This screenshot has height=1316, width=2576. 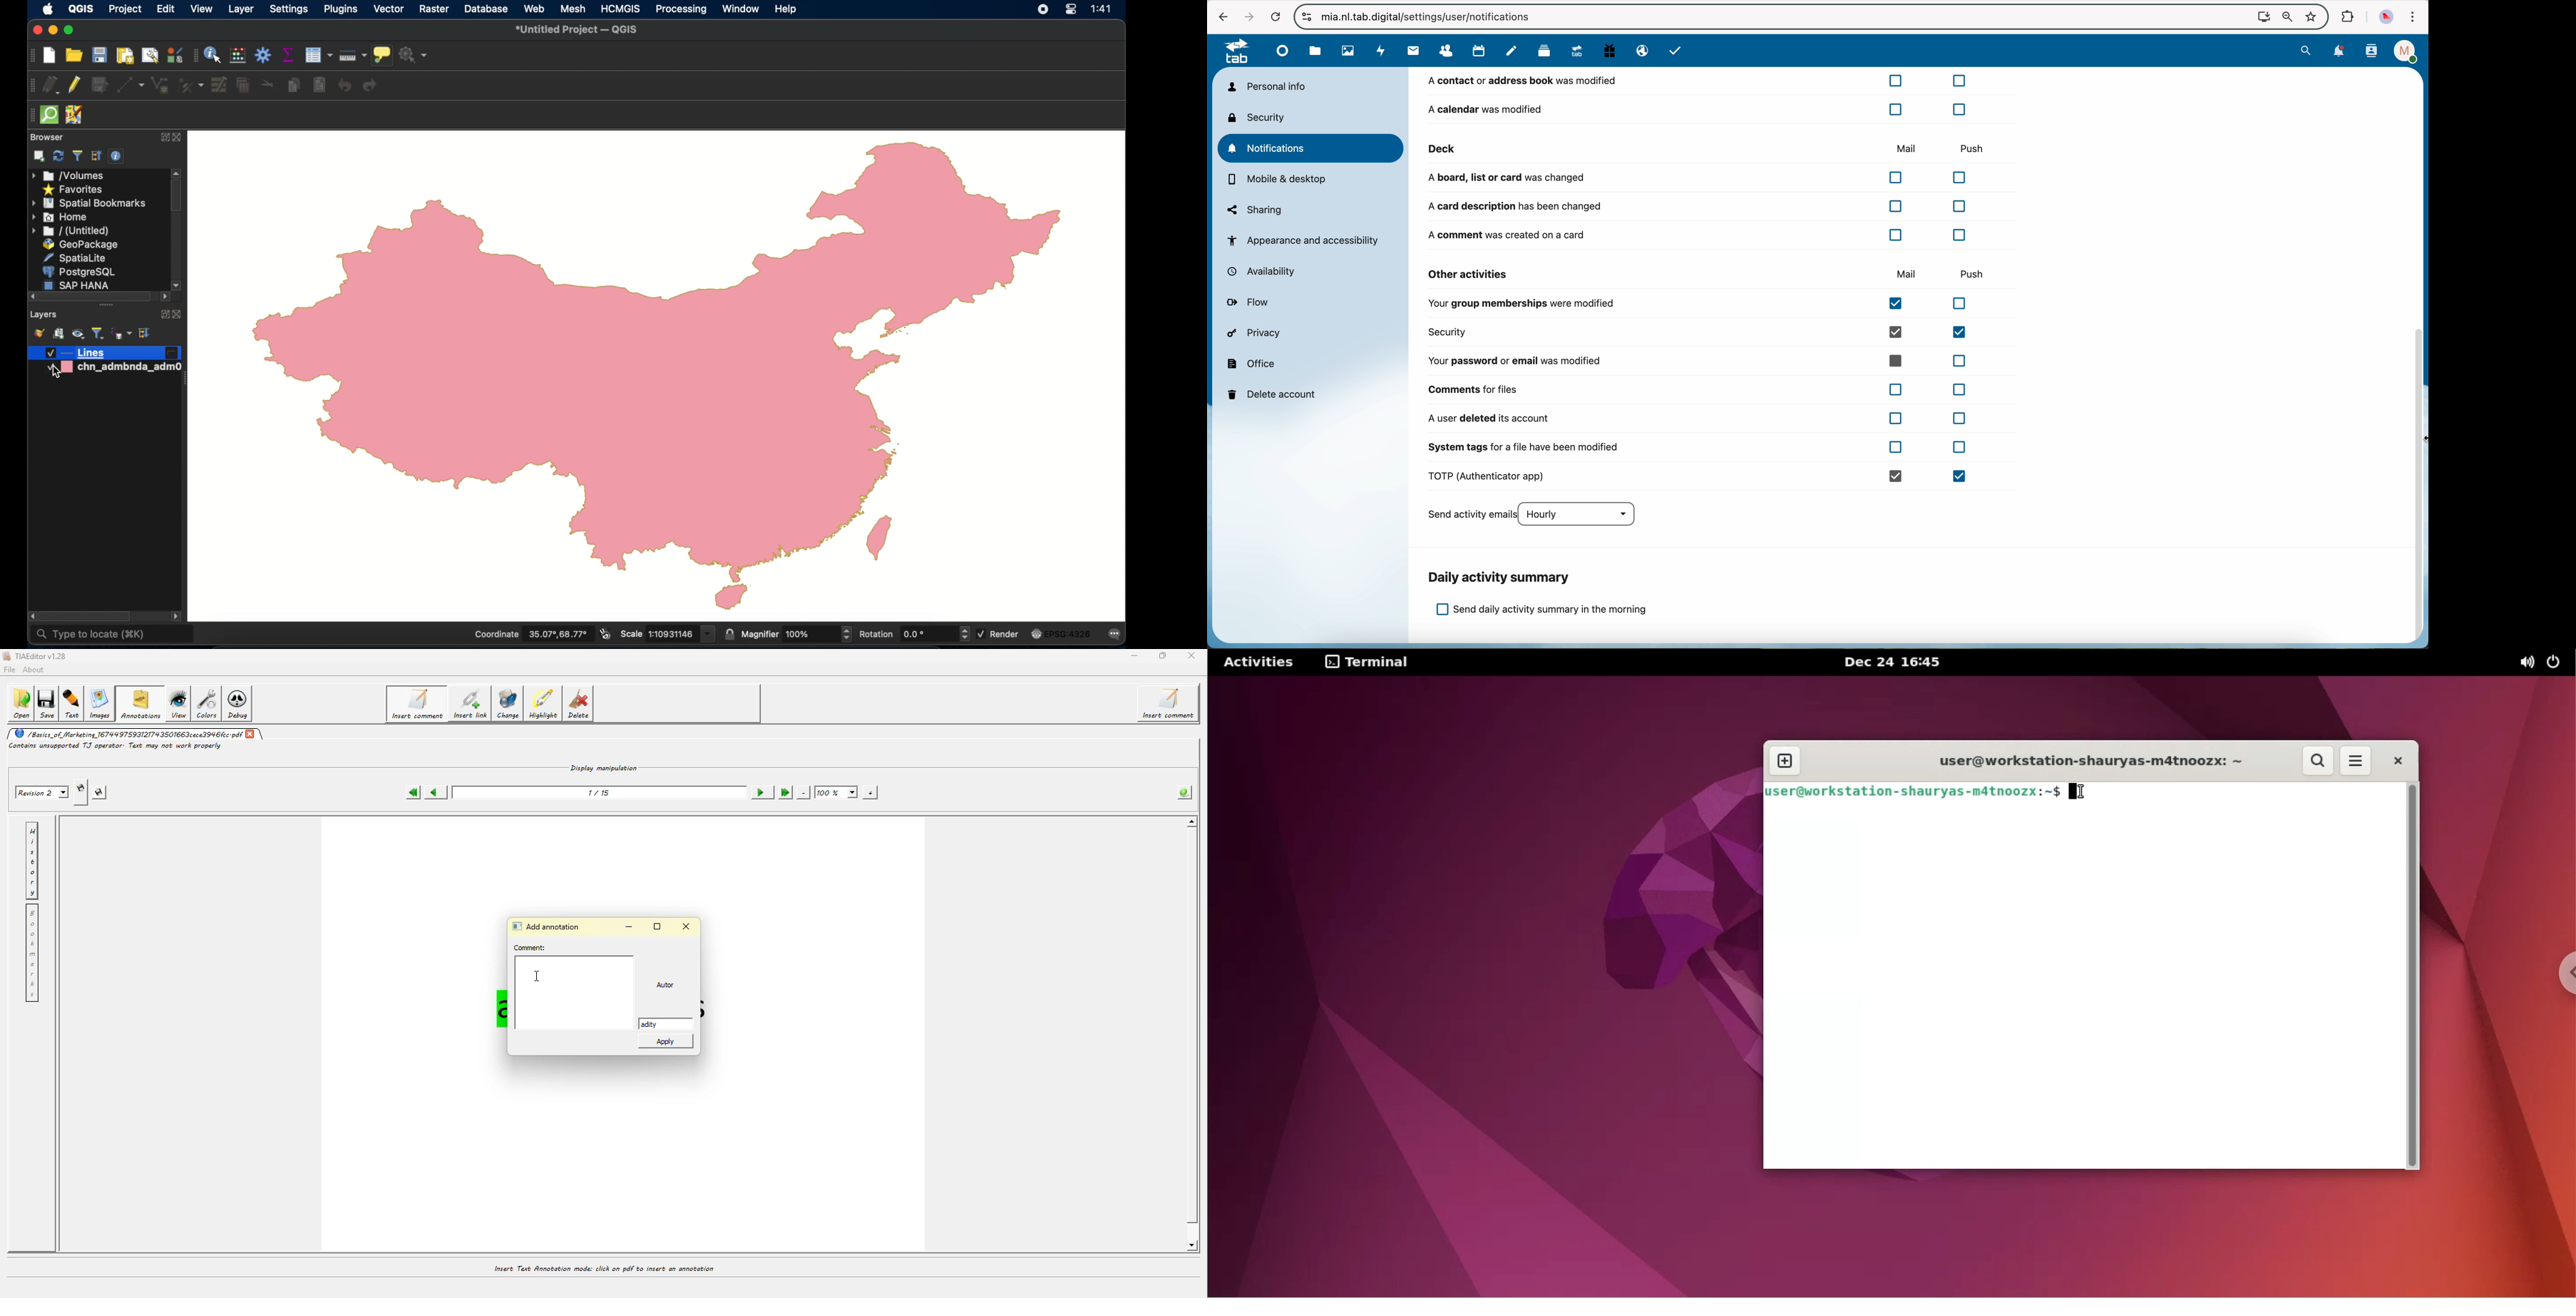 What do you see at coordinates (1104, 9) in the screenshot?
I see `time` at bounding box center [1104, 9].